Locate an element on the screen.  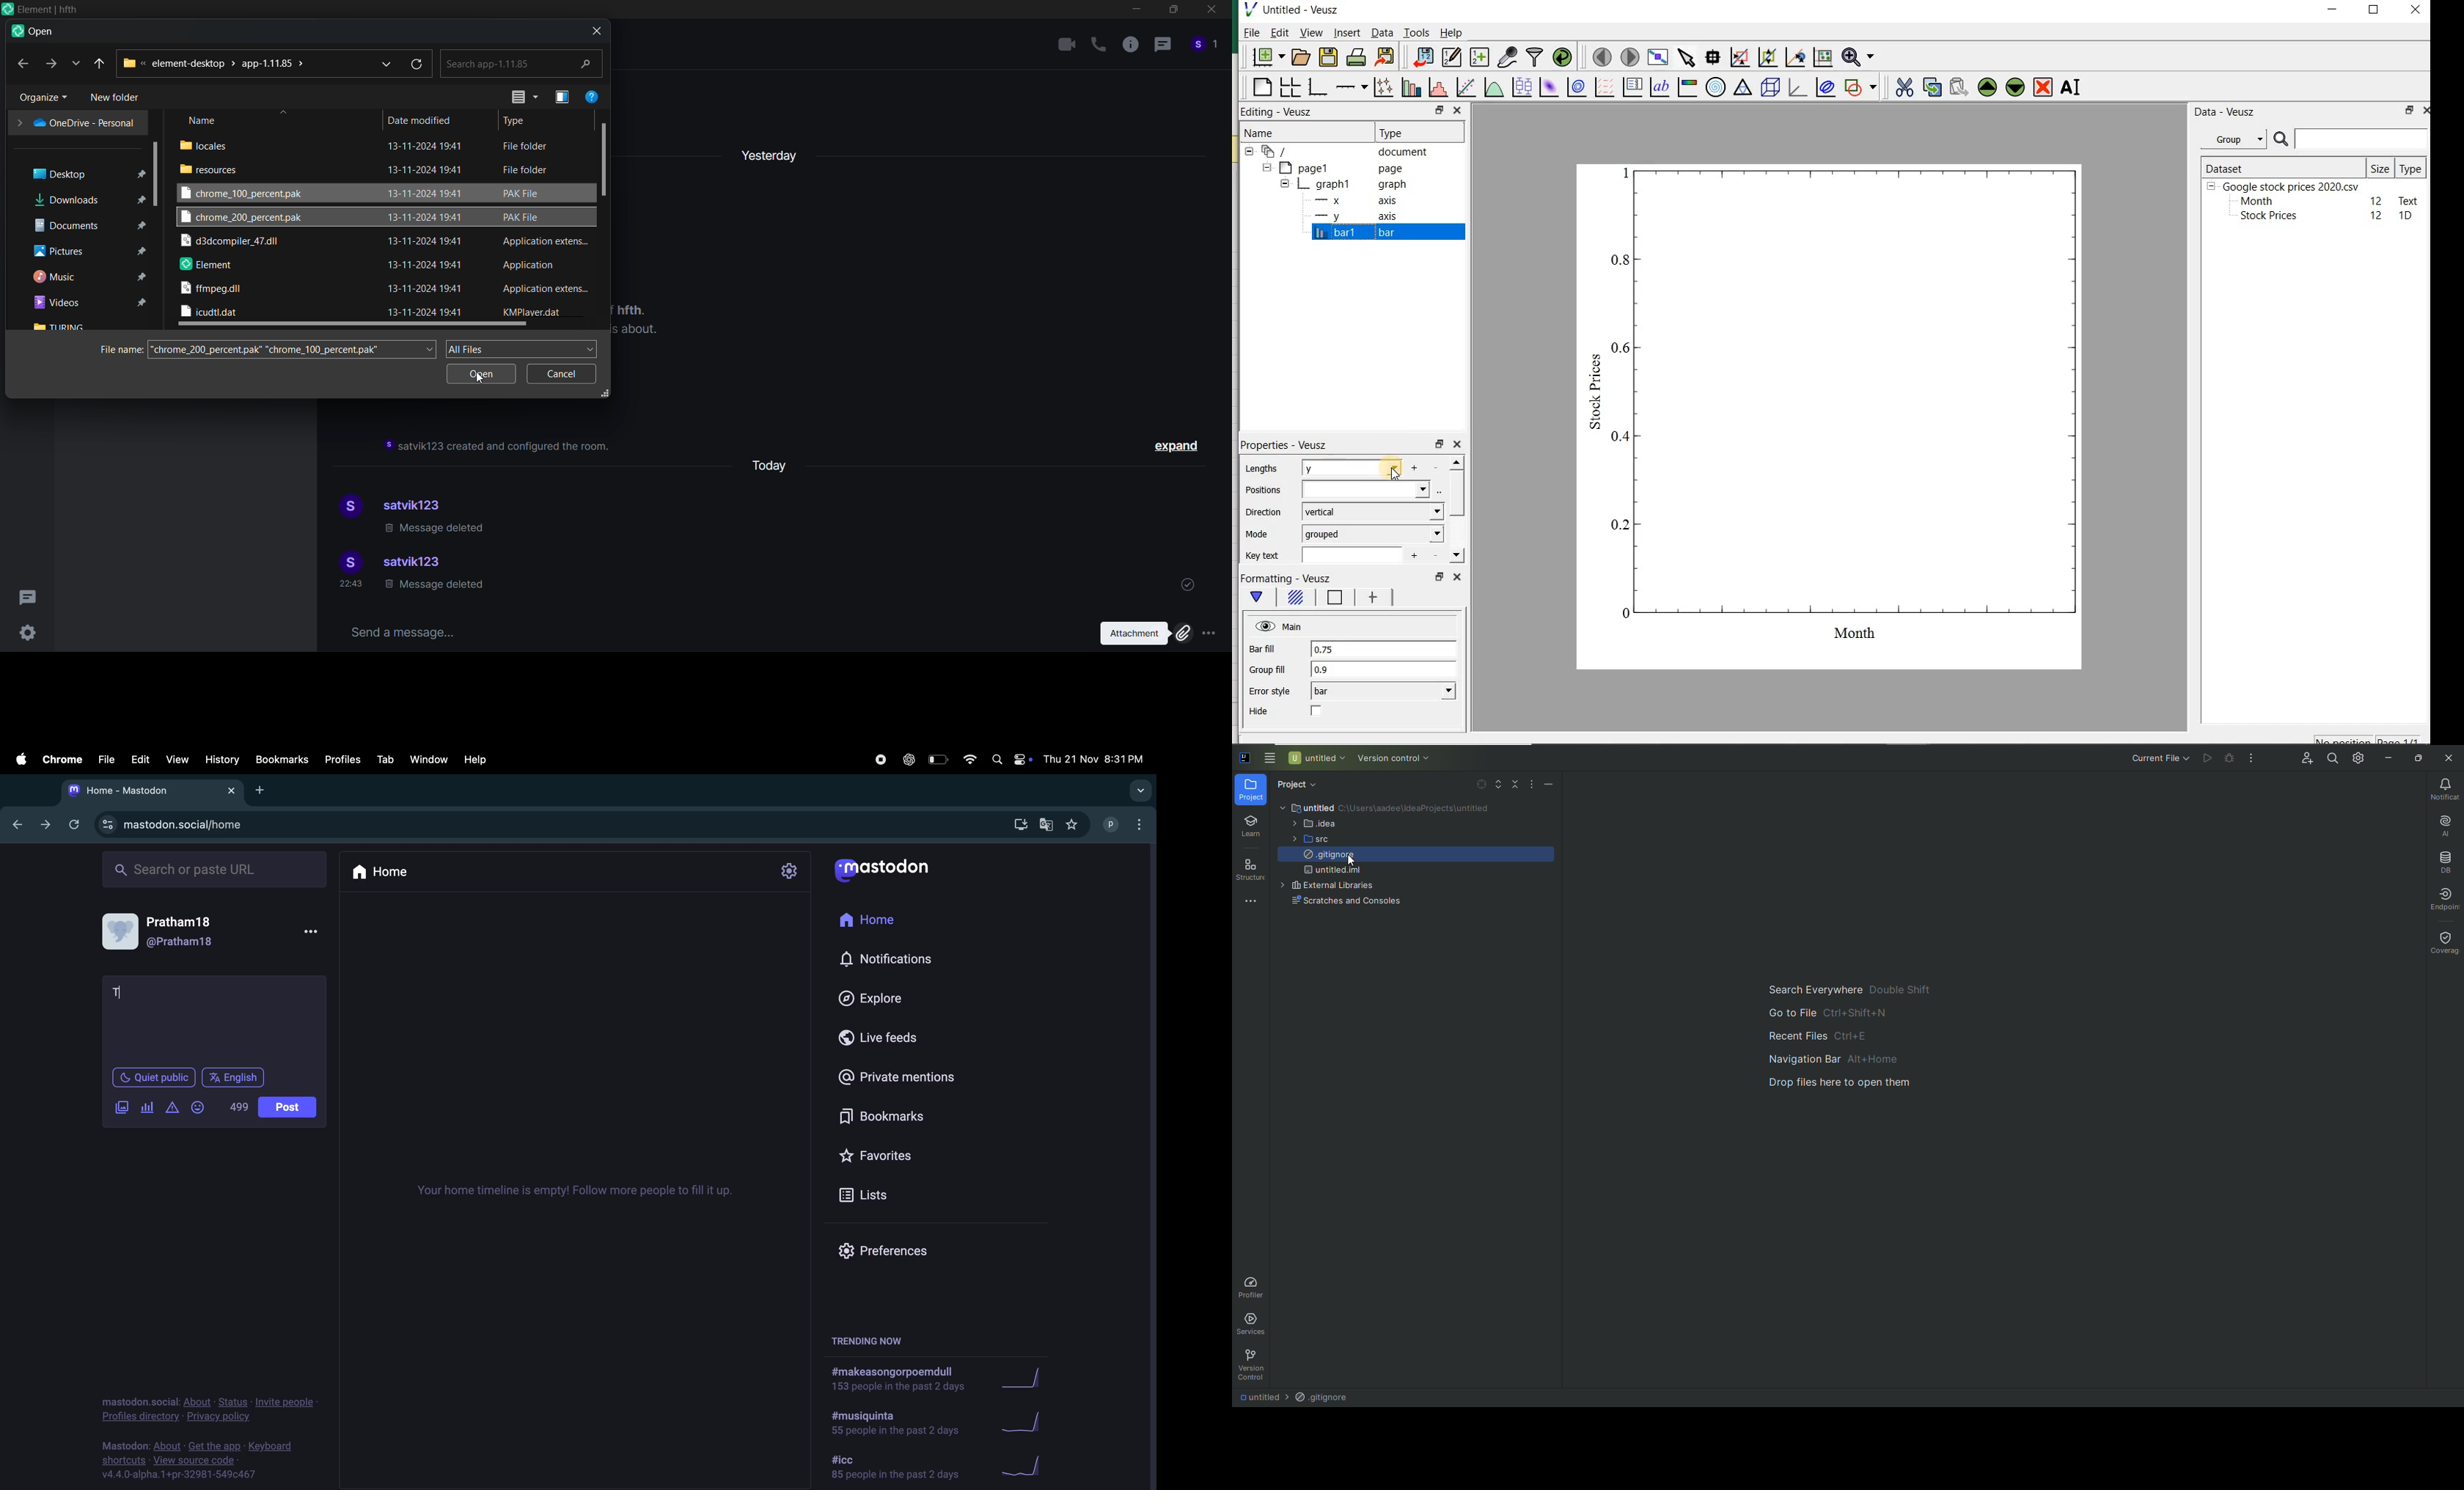
recent is located at coordinates (101, 62).